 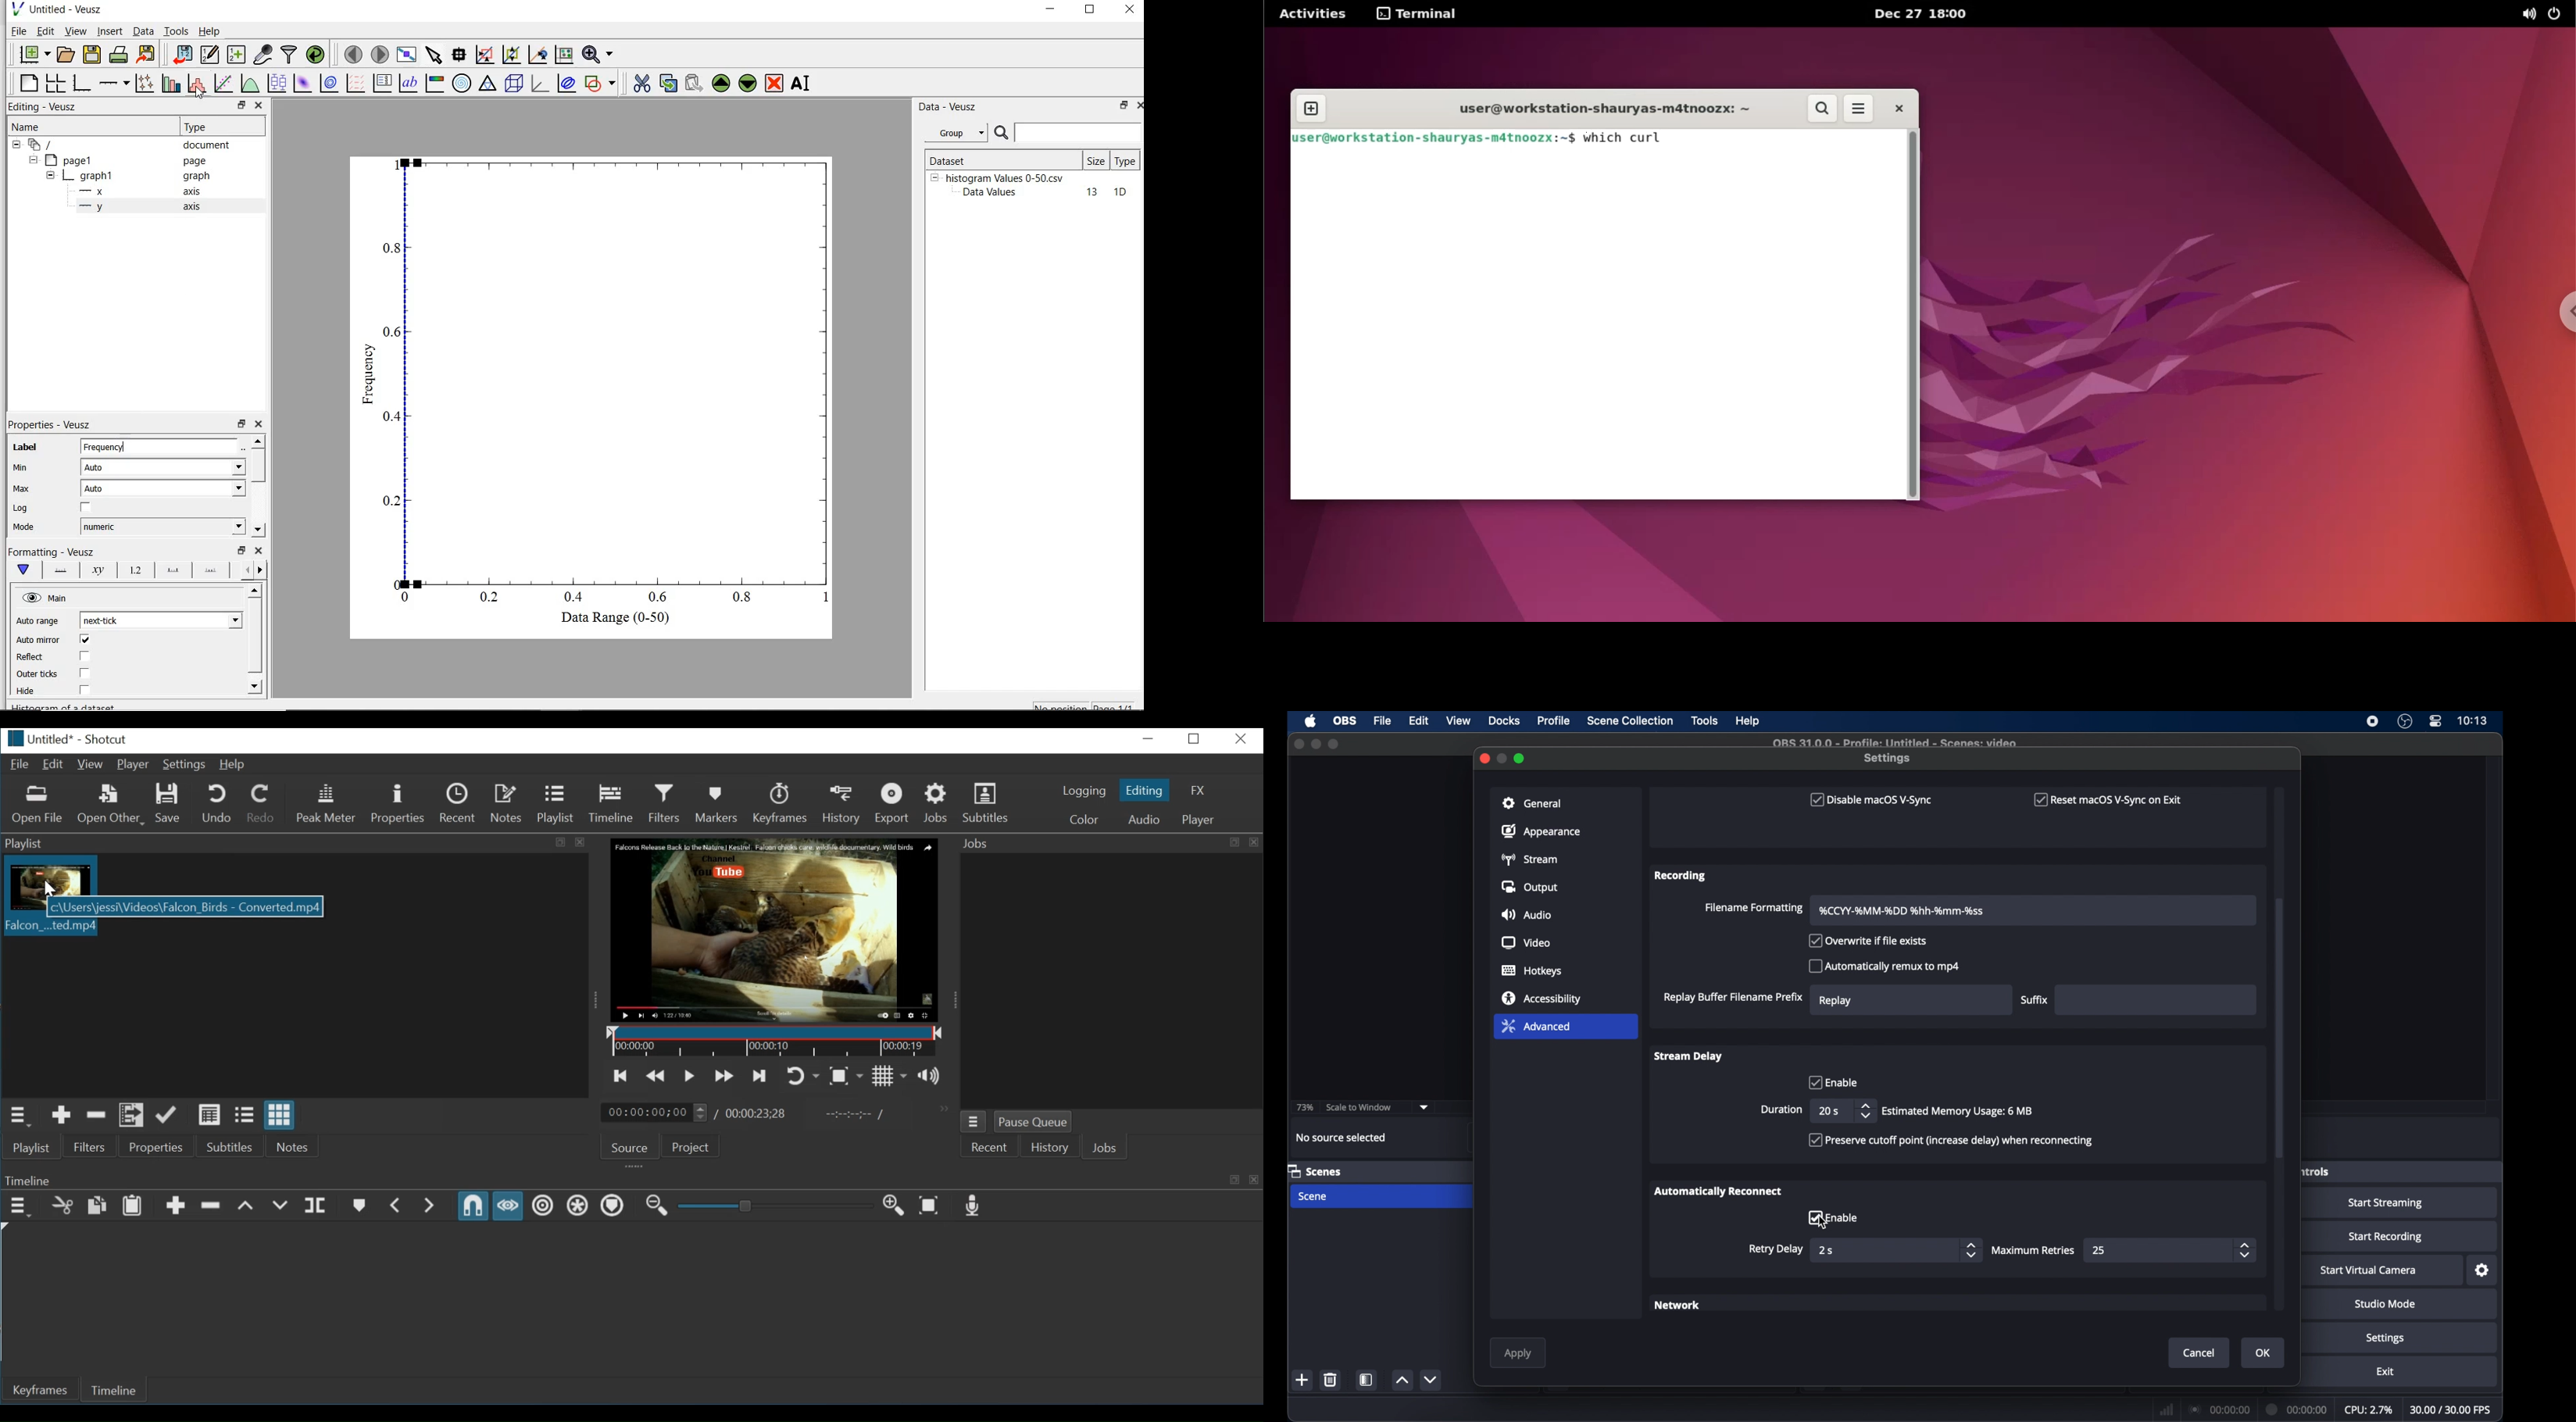 I want to click on info, so click(x=1959, y=1111).